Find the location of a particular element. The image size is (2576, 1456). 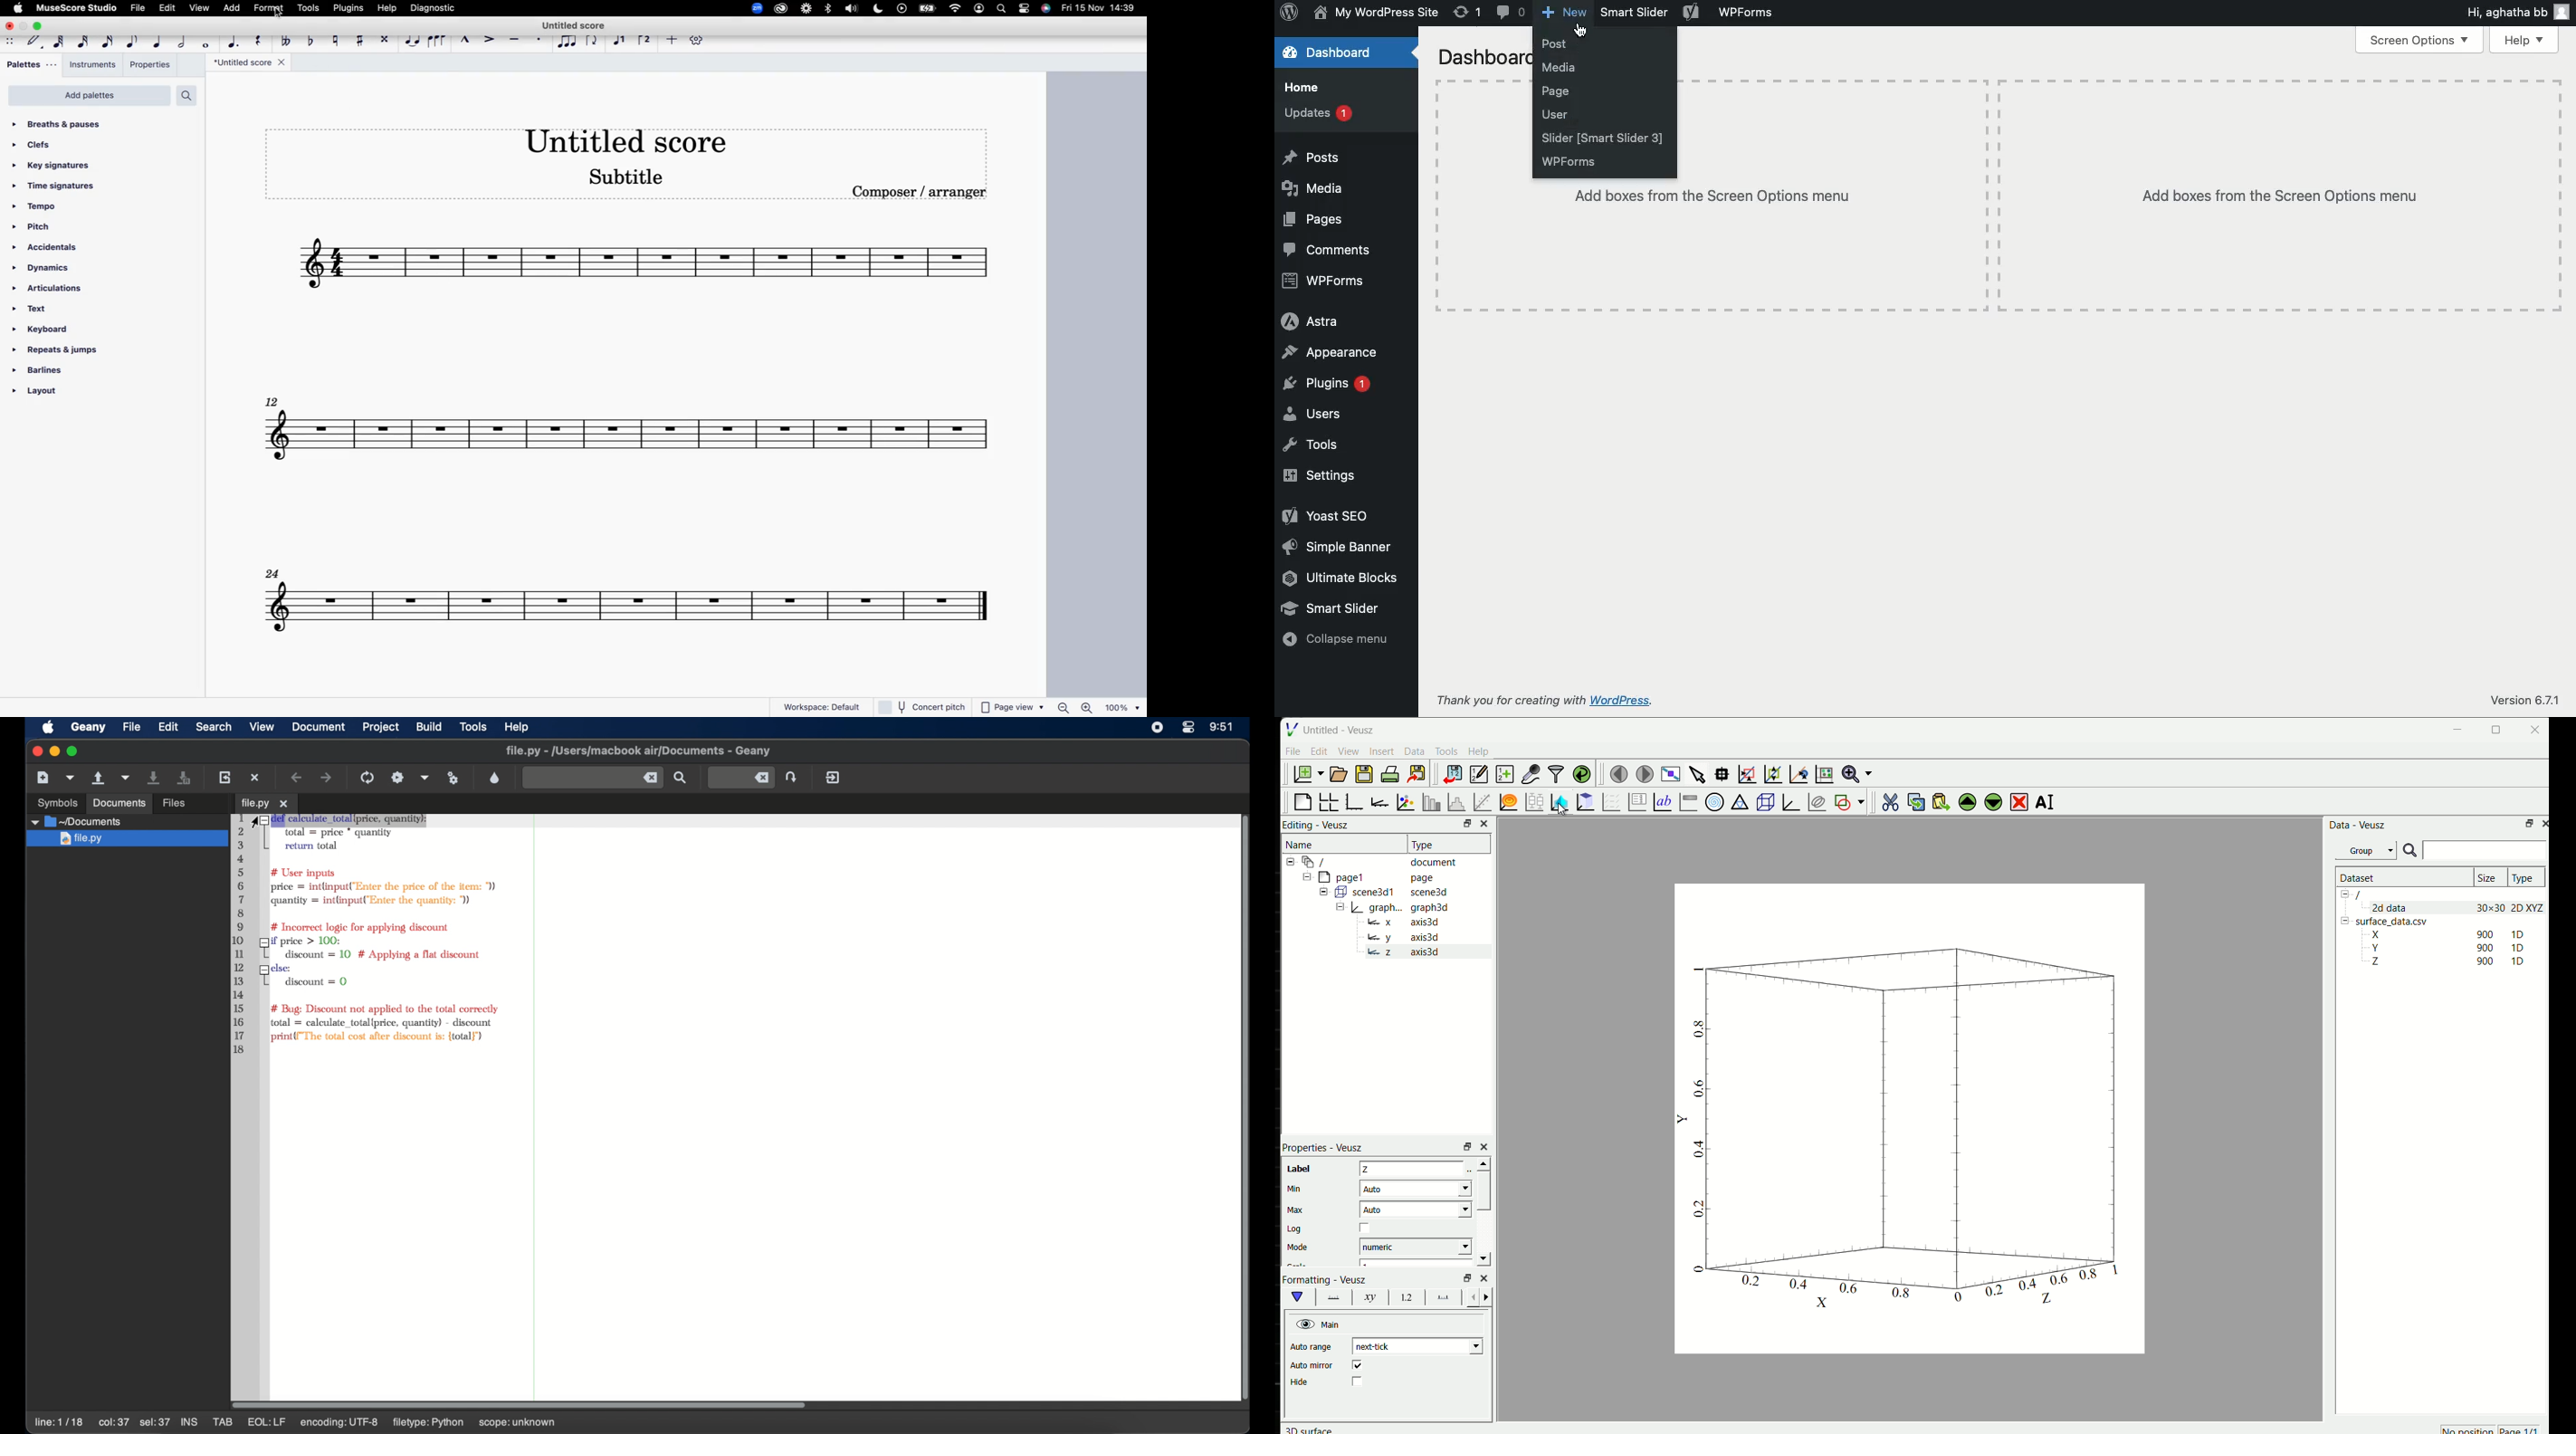

filetype: python is located at coordinates (429, 1423).